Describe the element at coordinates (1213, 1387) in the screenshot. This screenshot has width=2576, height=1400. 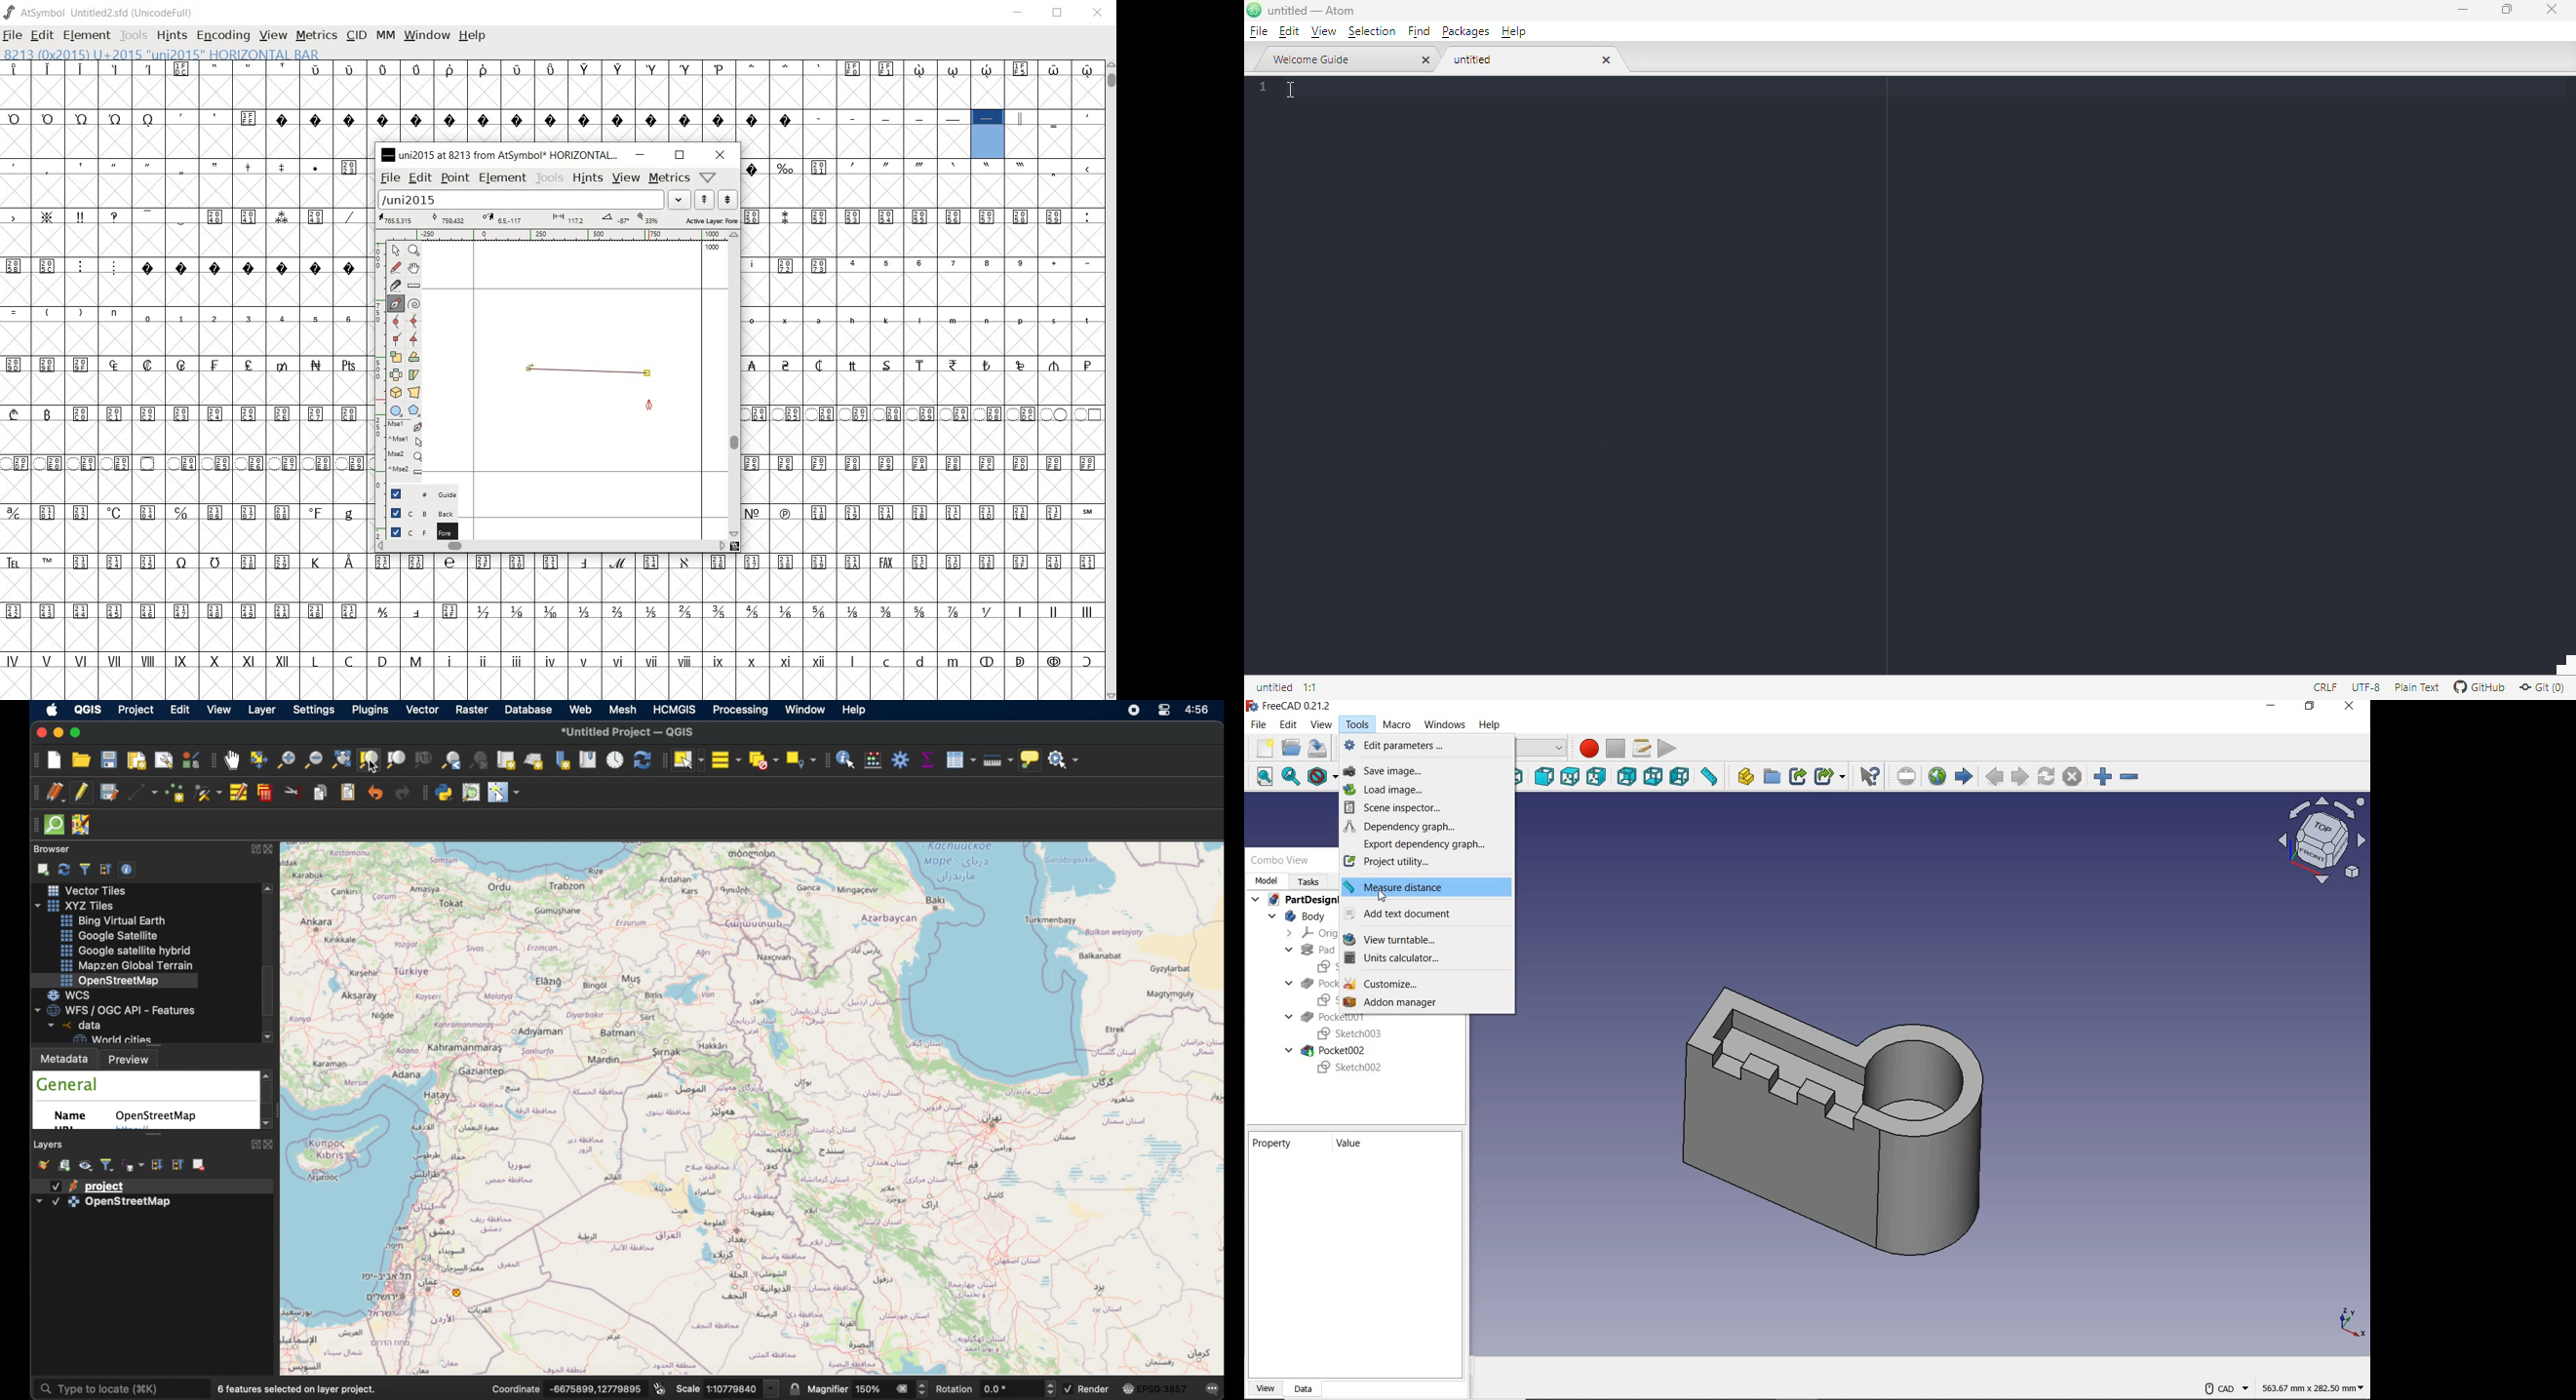
I see `messages` at that location.